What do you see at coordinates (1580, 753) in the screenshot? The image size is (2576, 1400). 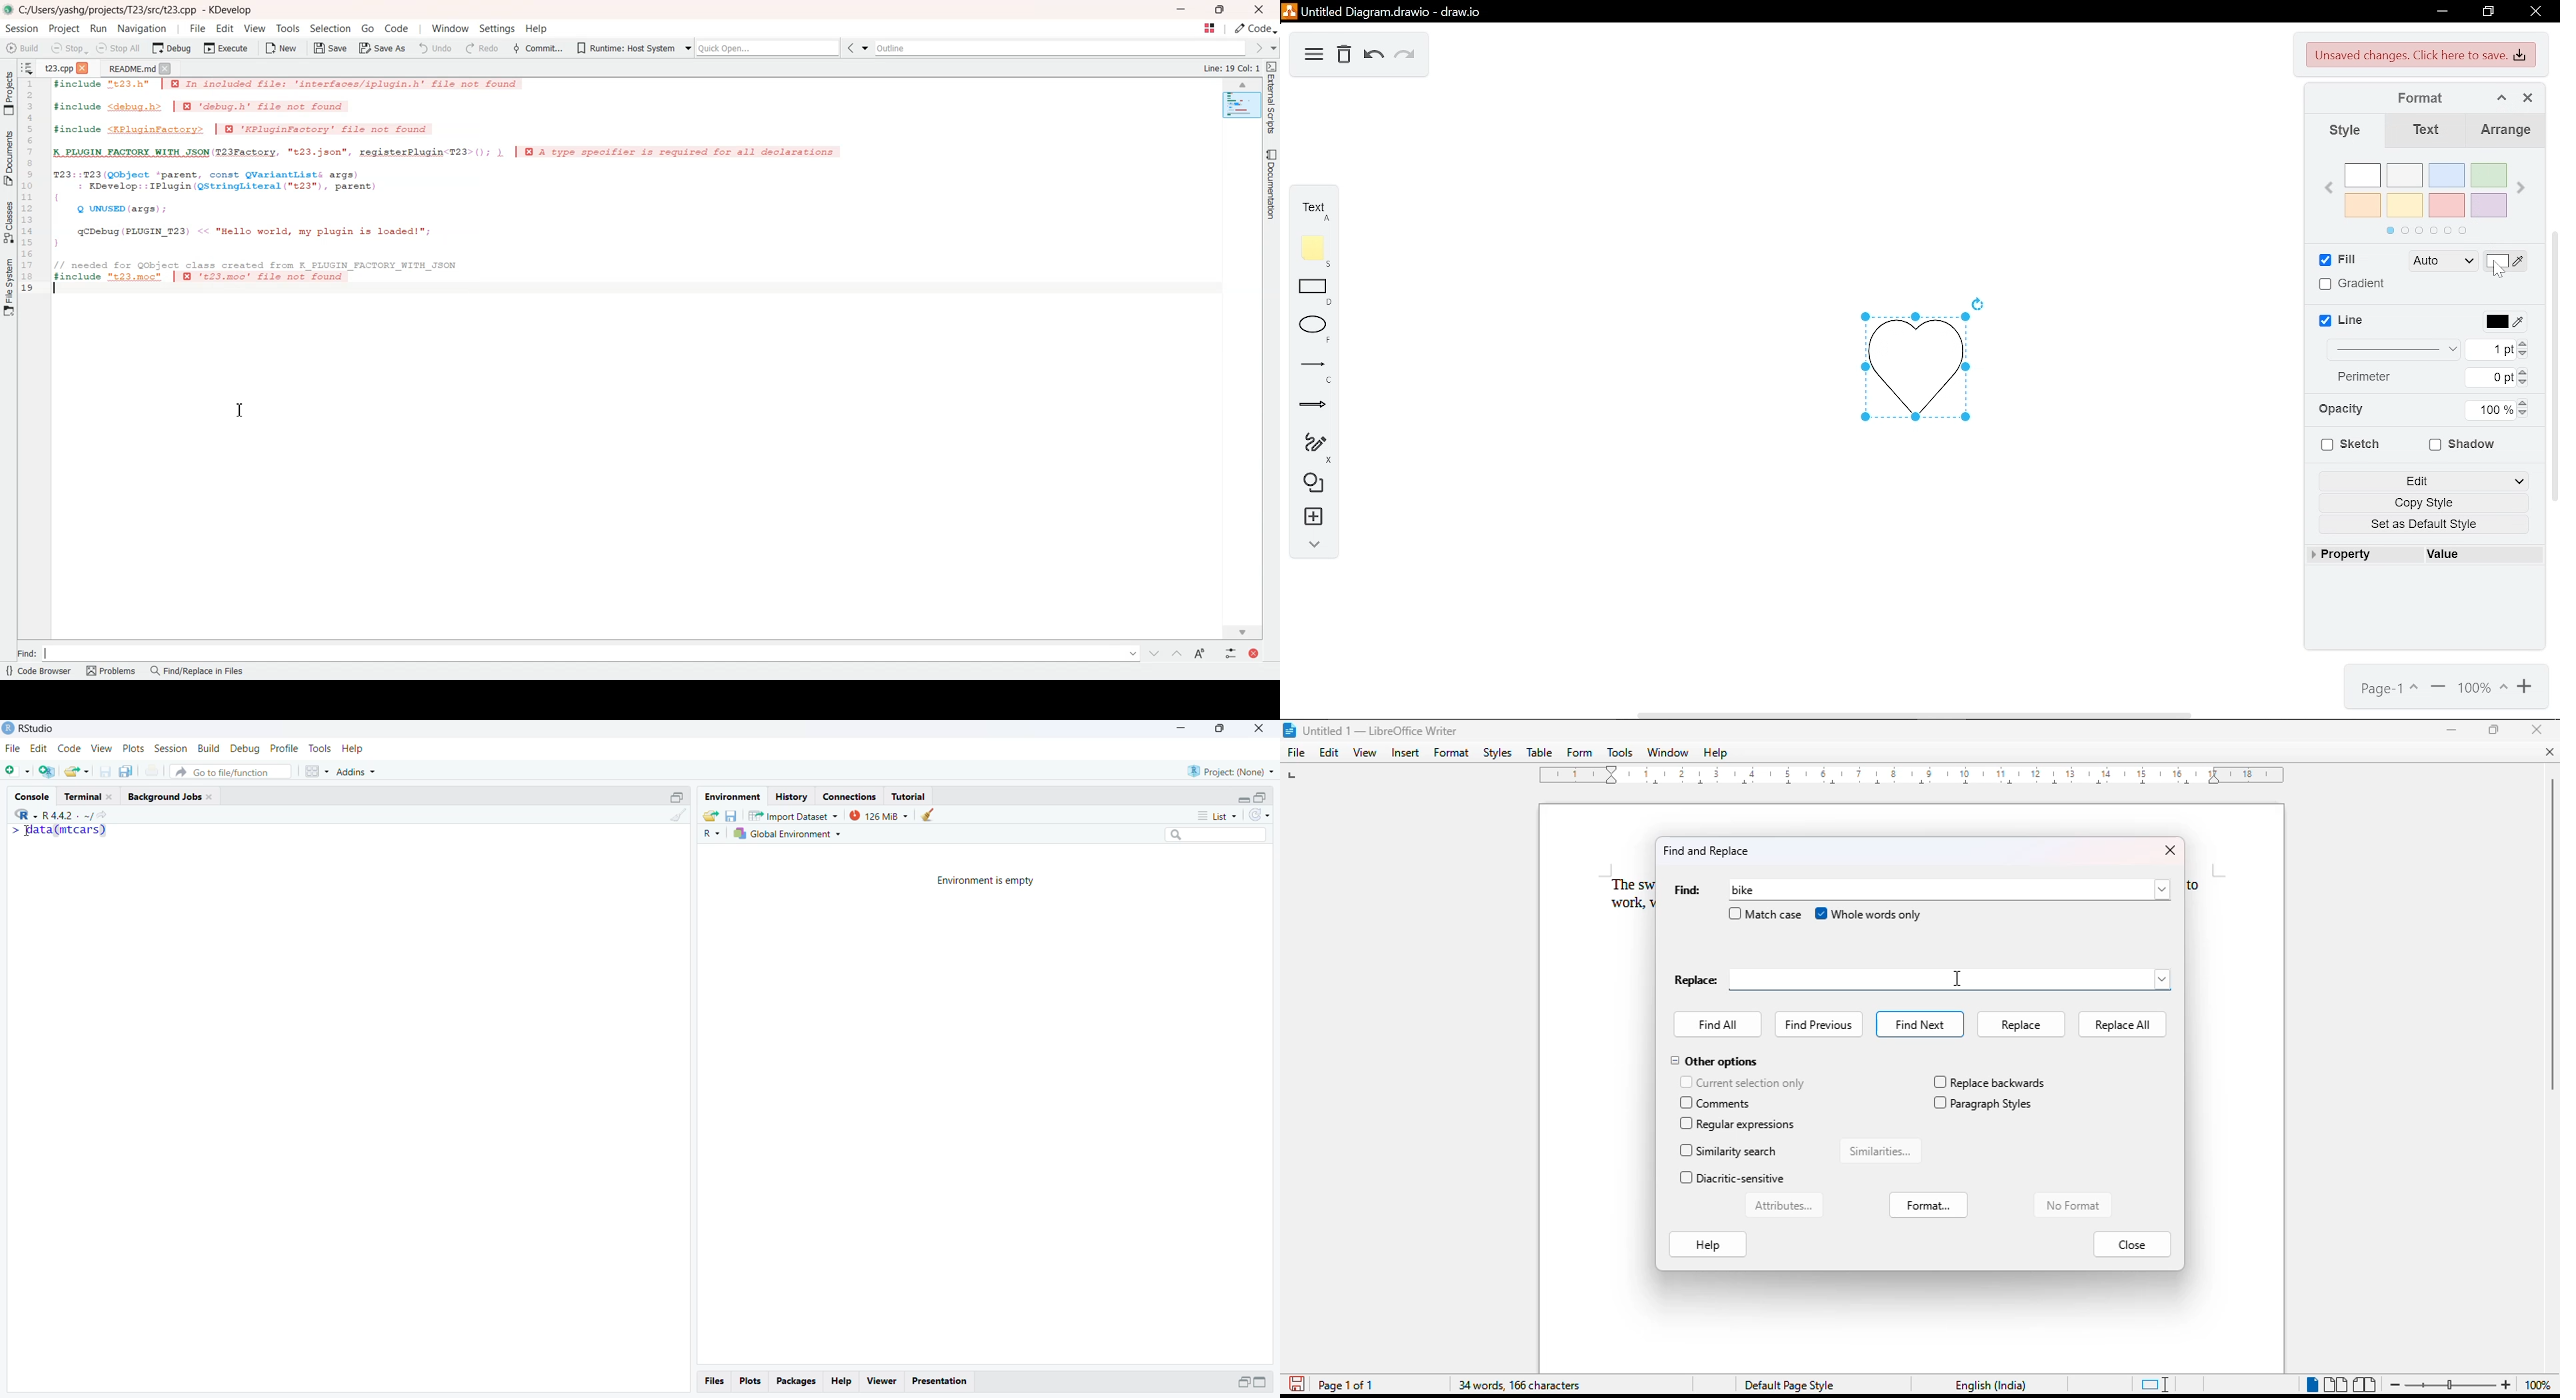 I see `form` at bounding box center [1580, 753].